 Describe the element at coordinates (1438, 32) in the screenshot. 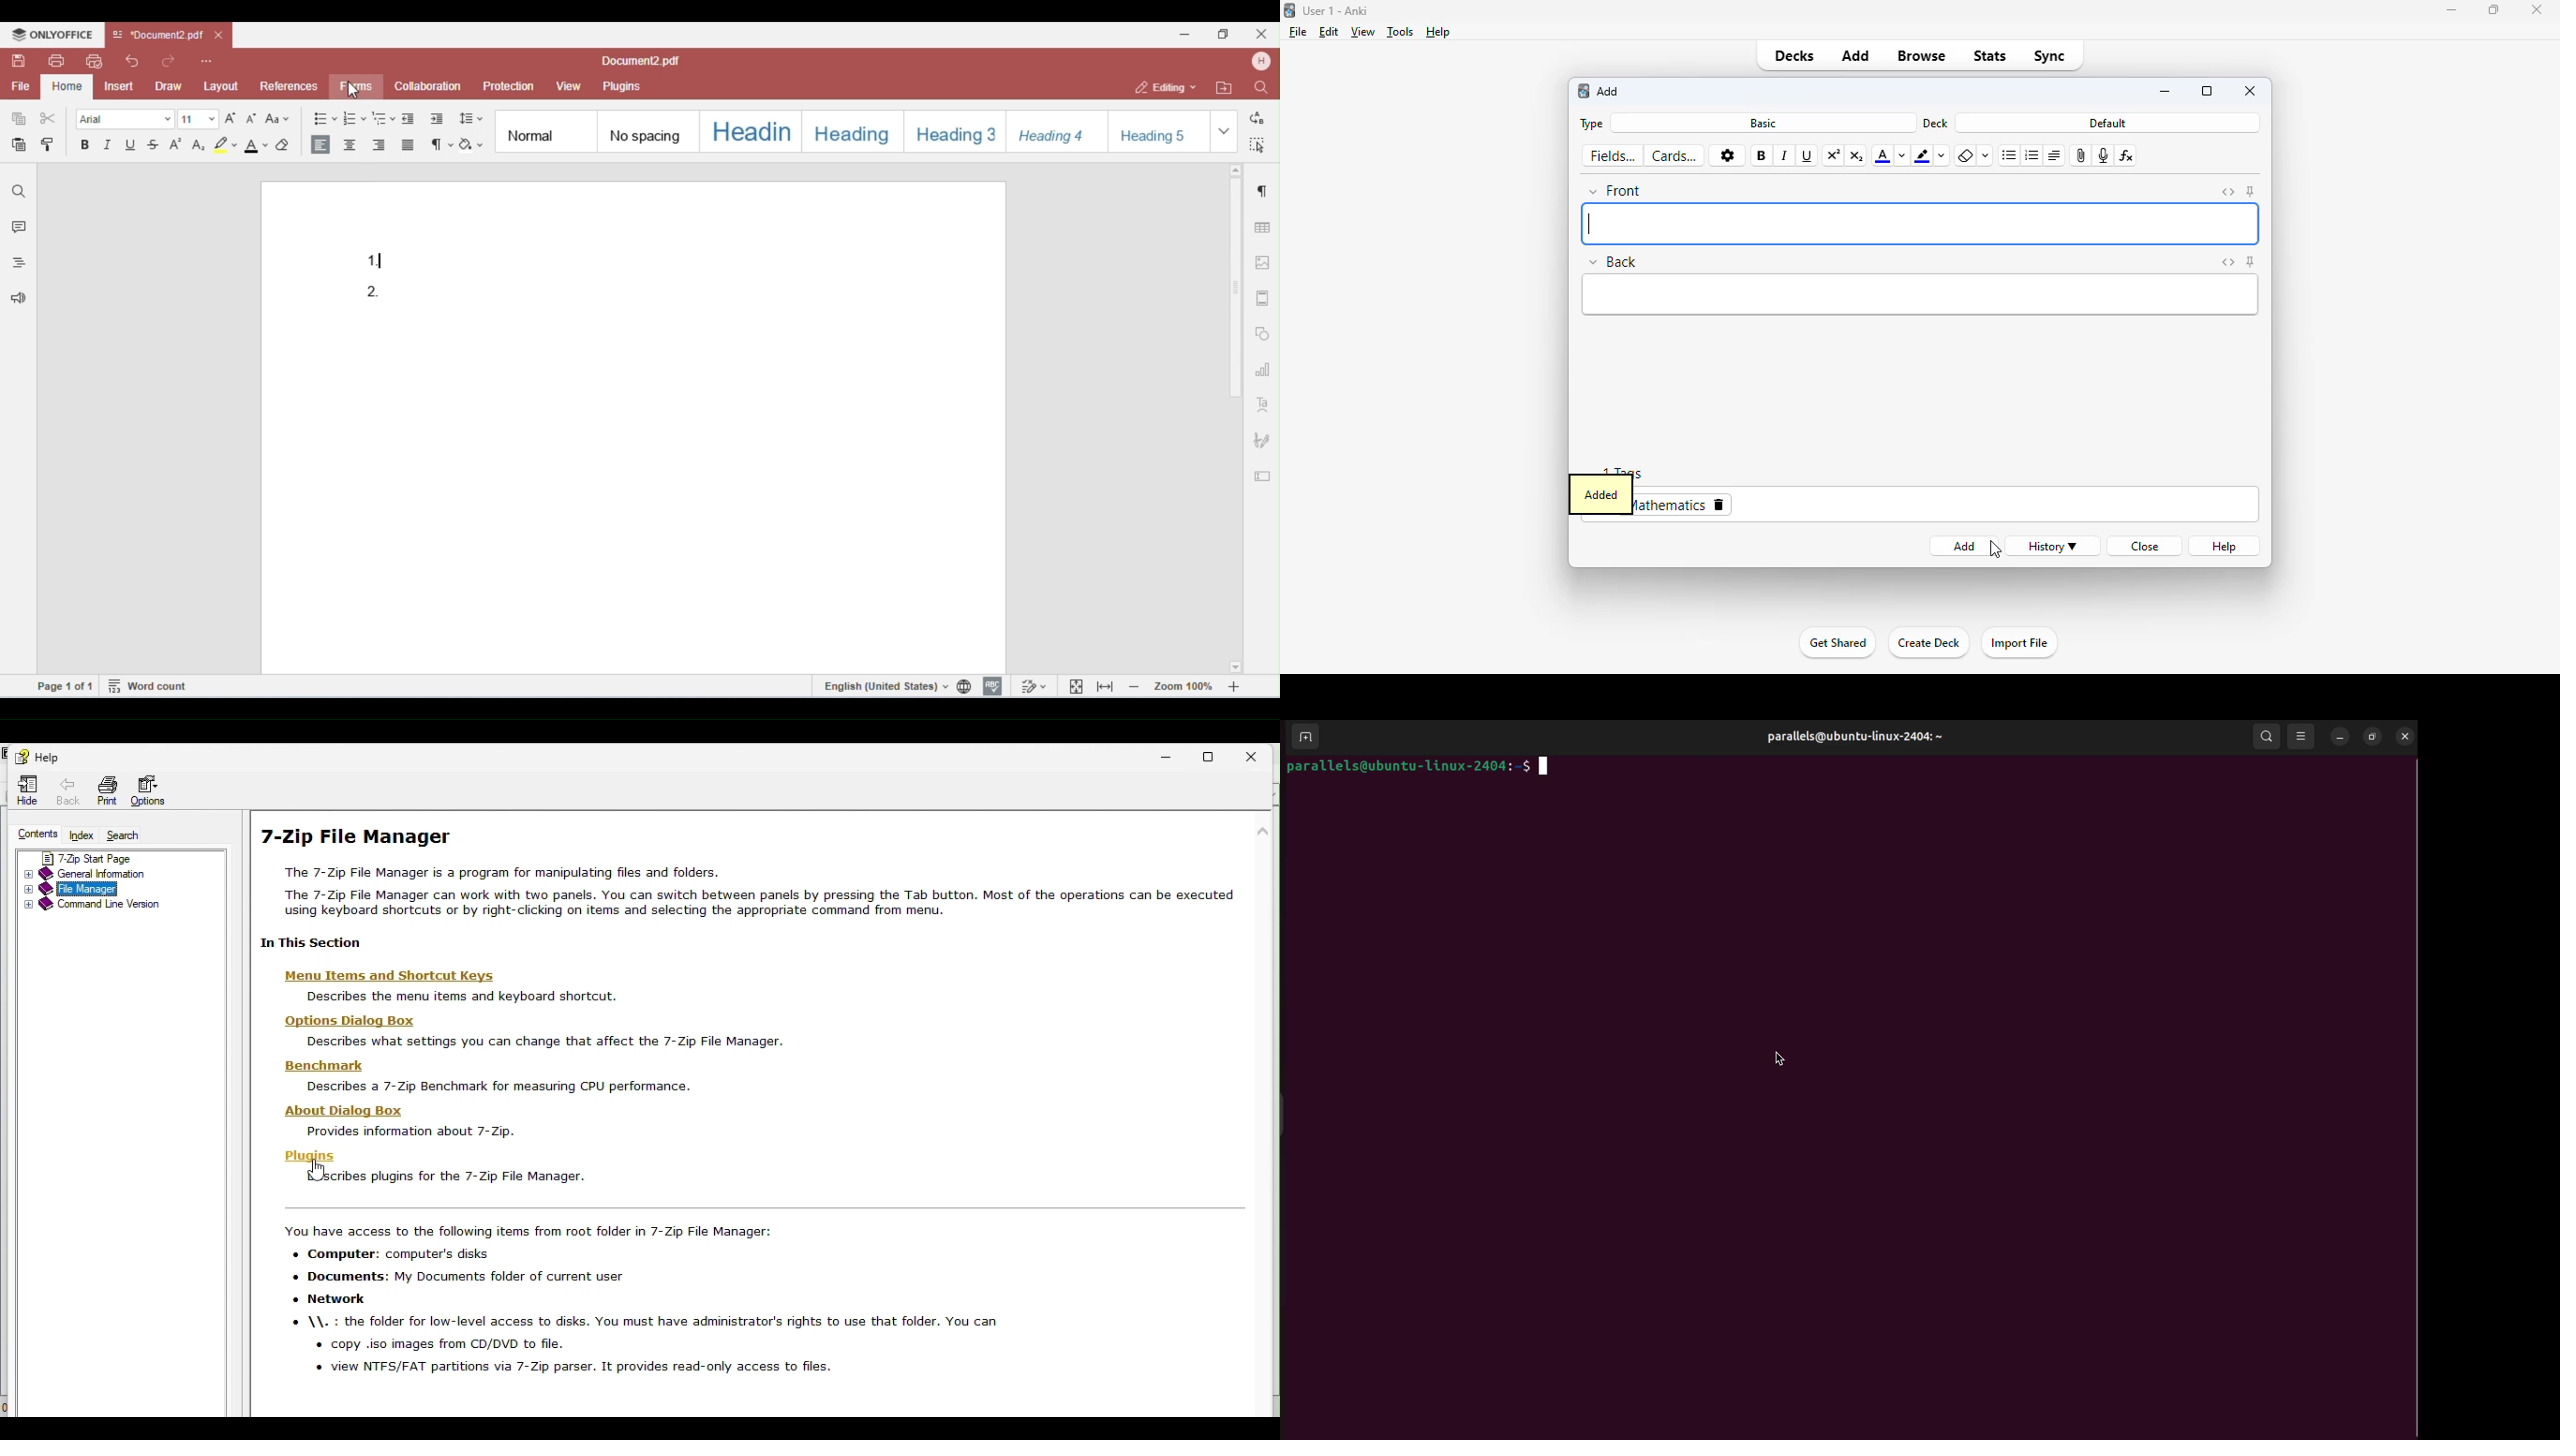

I see `help` at that location.